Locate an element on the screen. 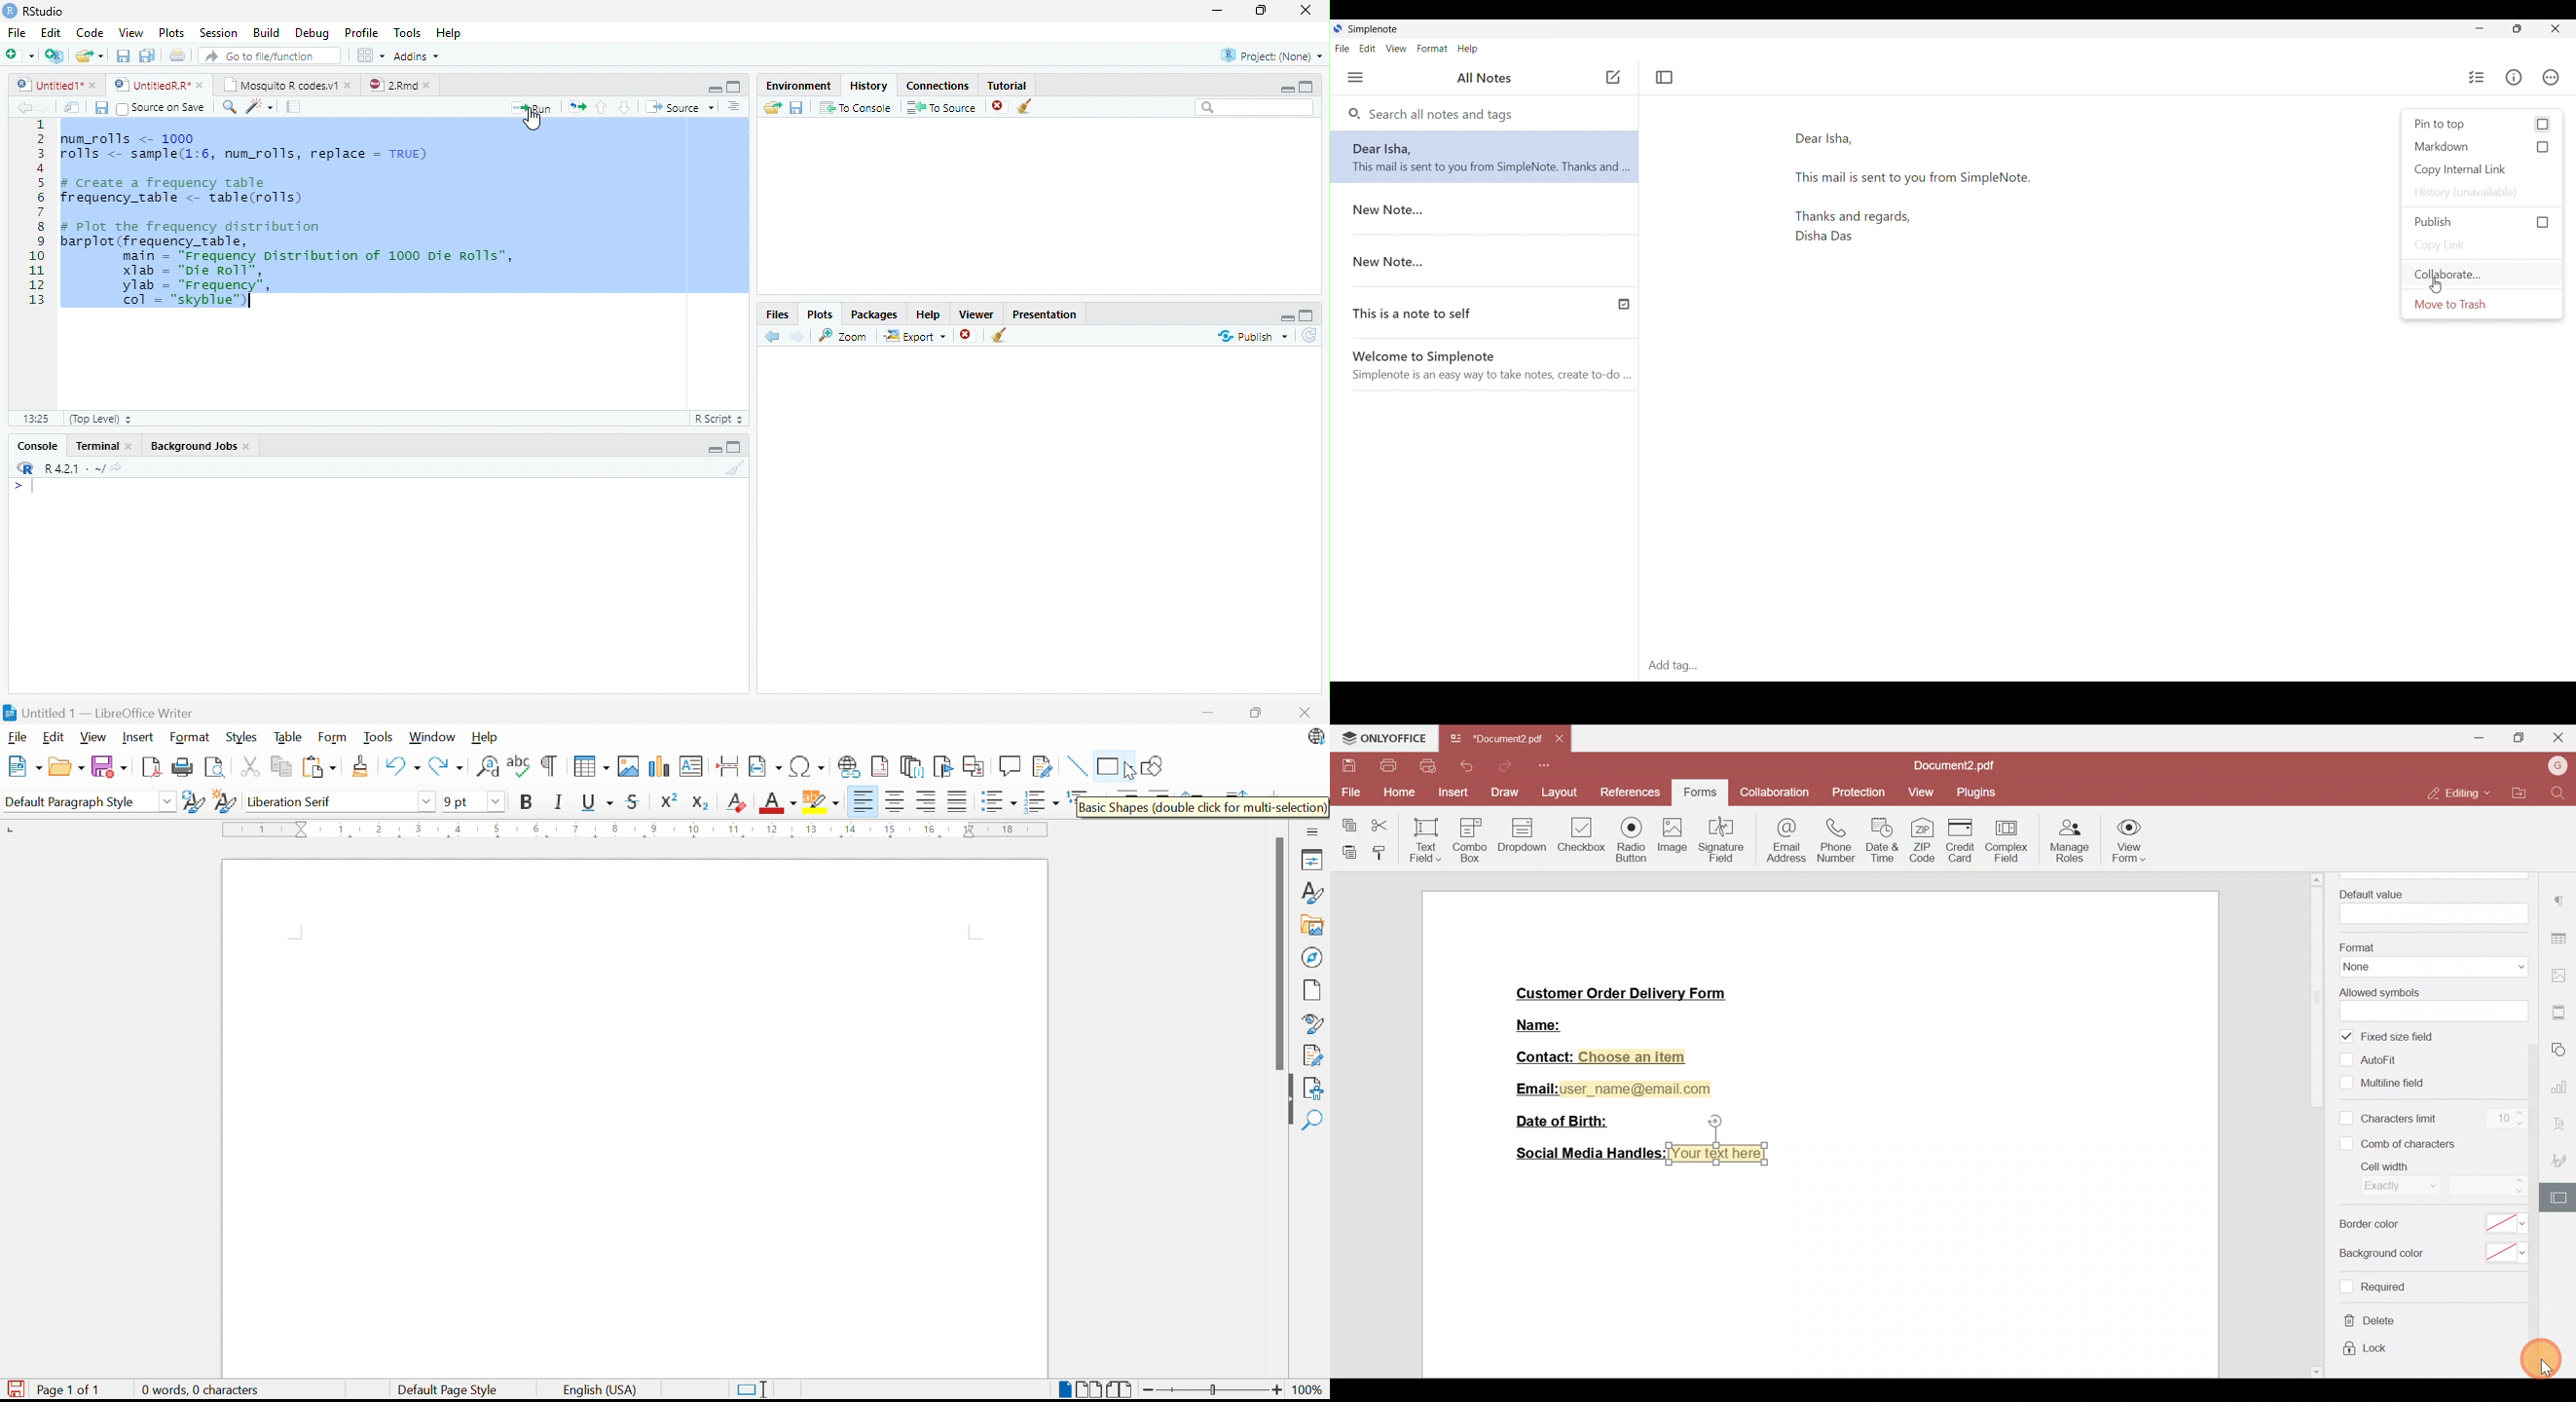 The width and height of the screenshot is (2576, 1428). Your text here is located at coordinates (1721, 1153).